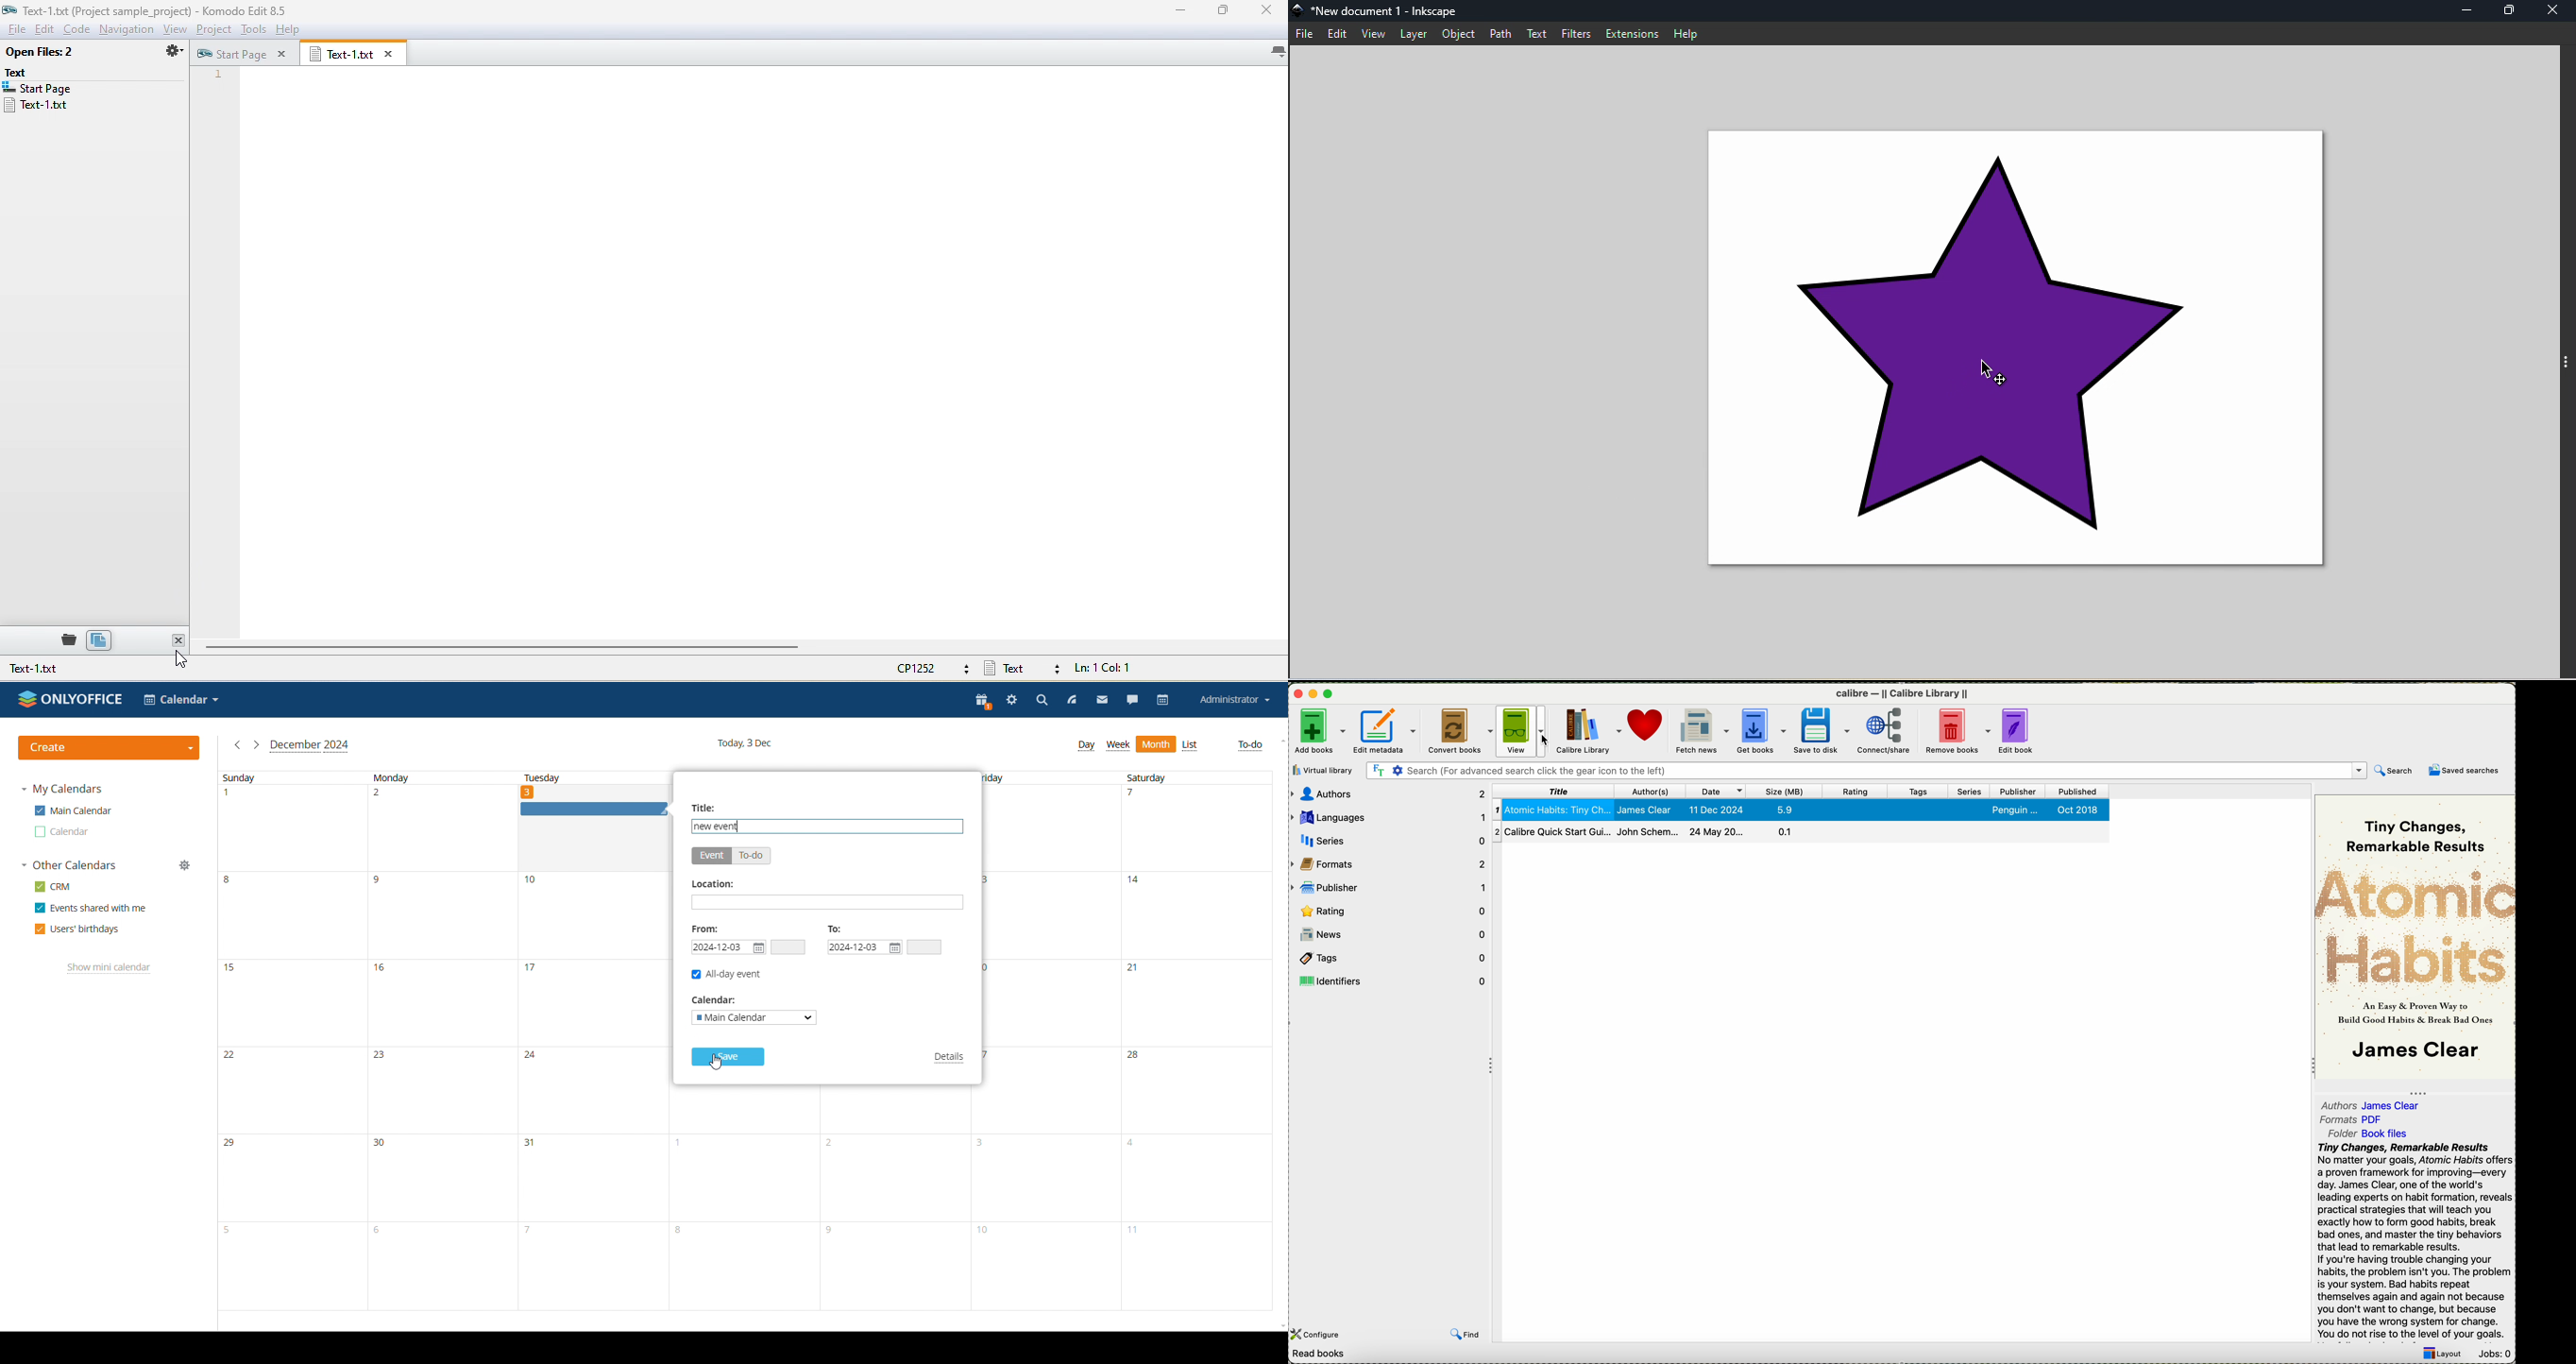 The height and width of the screenshot is (1372, 2576). Describe the element at coordinates (1042, 700) in the screenshot. I see `search` at that location.